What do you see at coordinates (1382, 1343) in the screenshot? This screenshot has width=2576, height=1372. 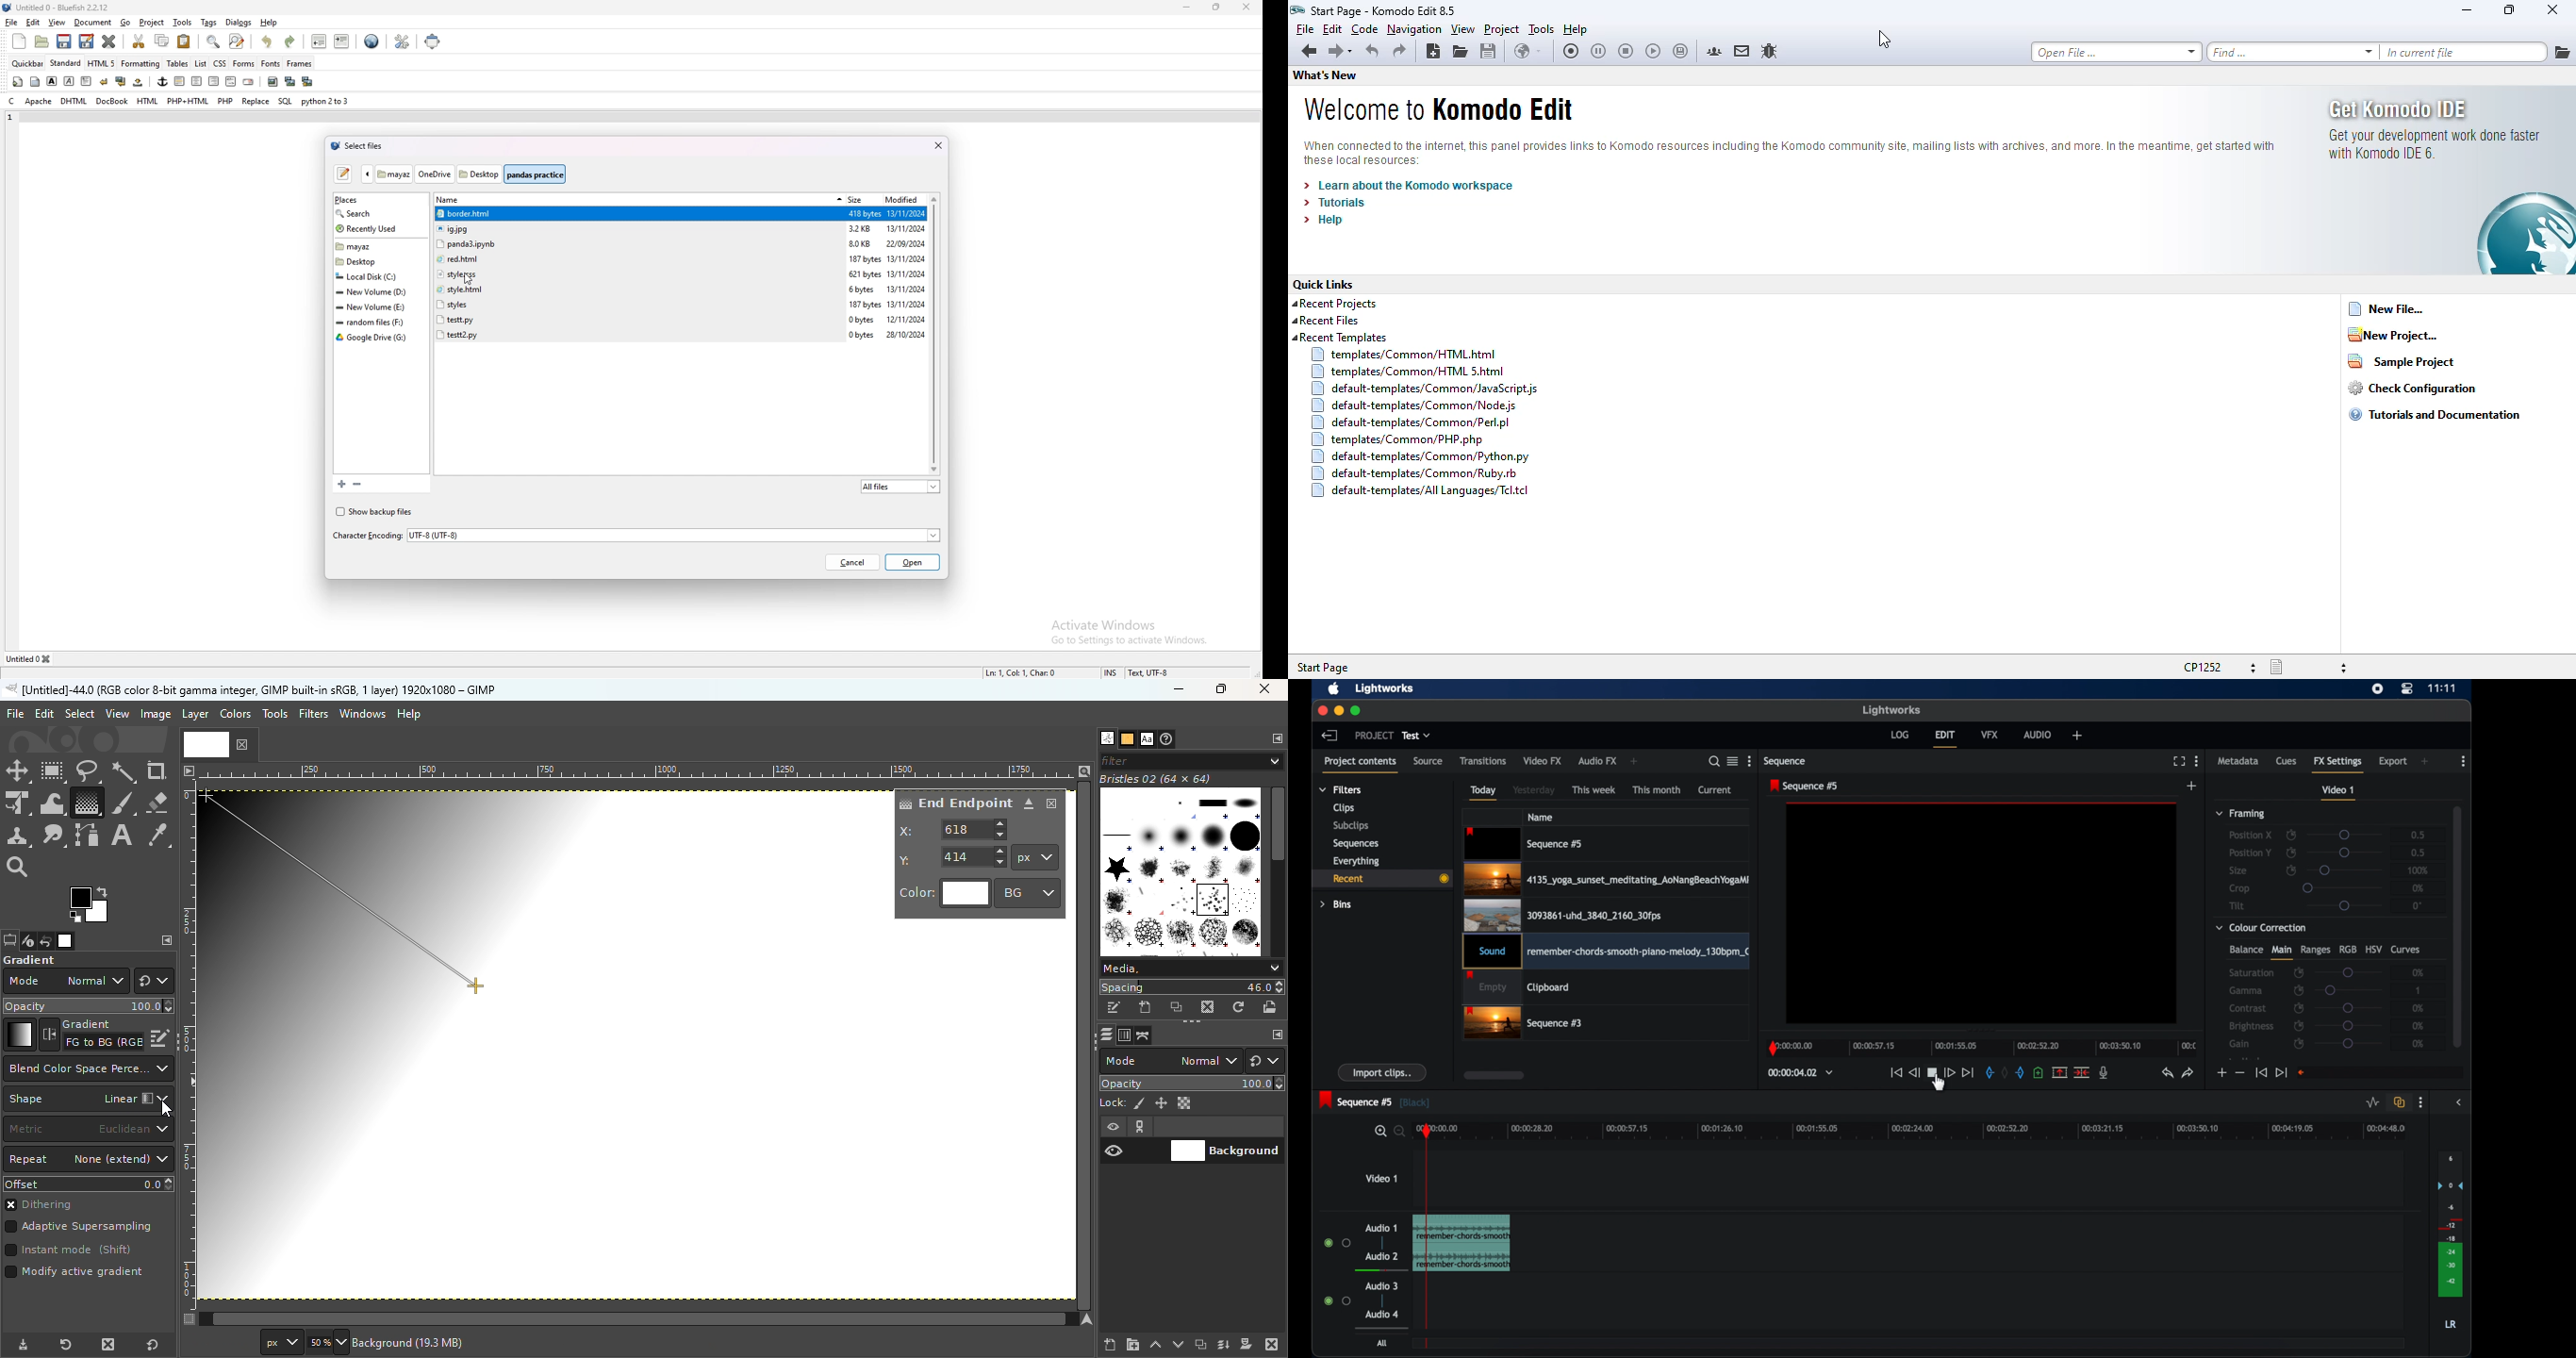 I see `all` at bounding box center [1382, 1343].